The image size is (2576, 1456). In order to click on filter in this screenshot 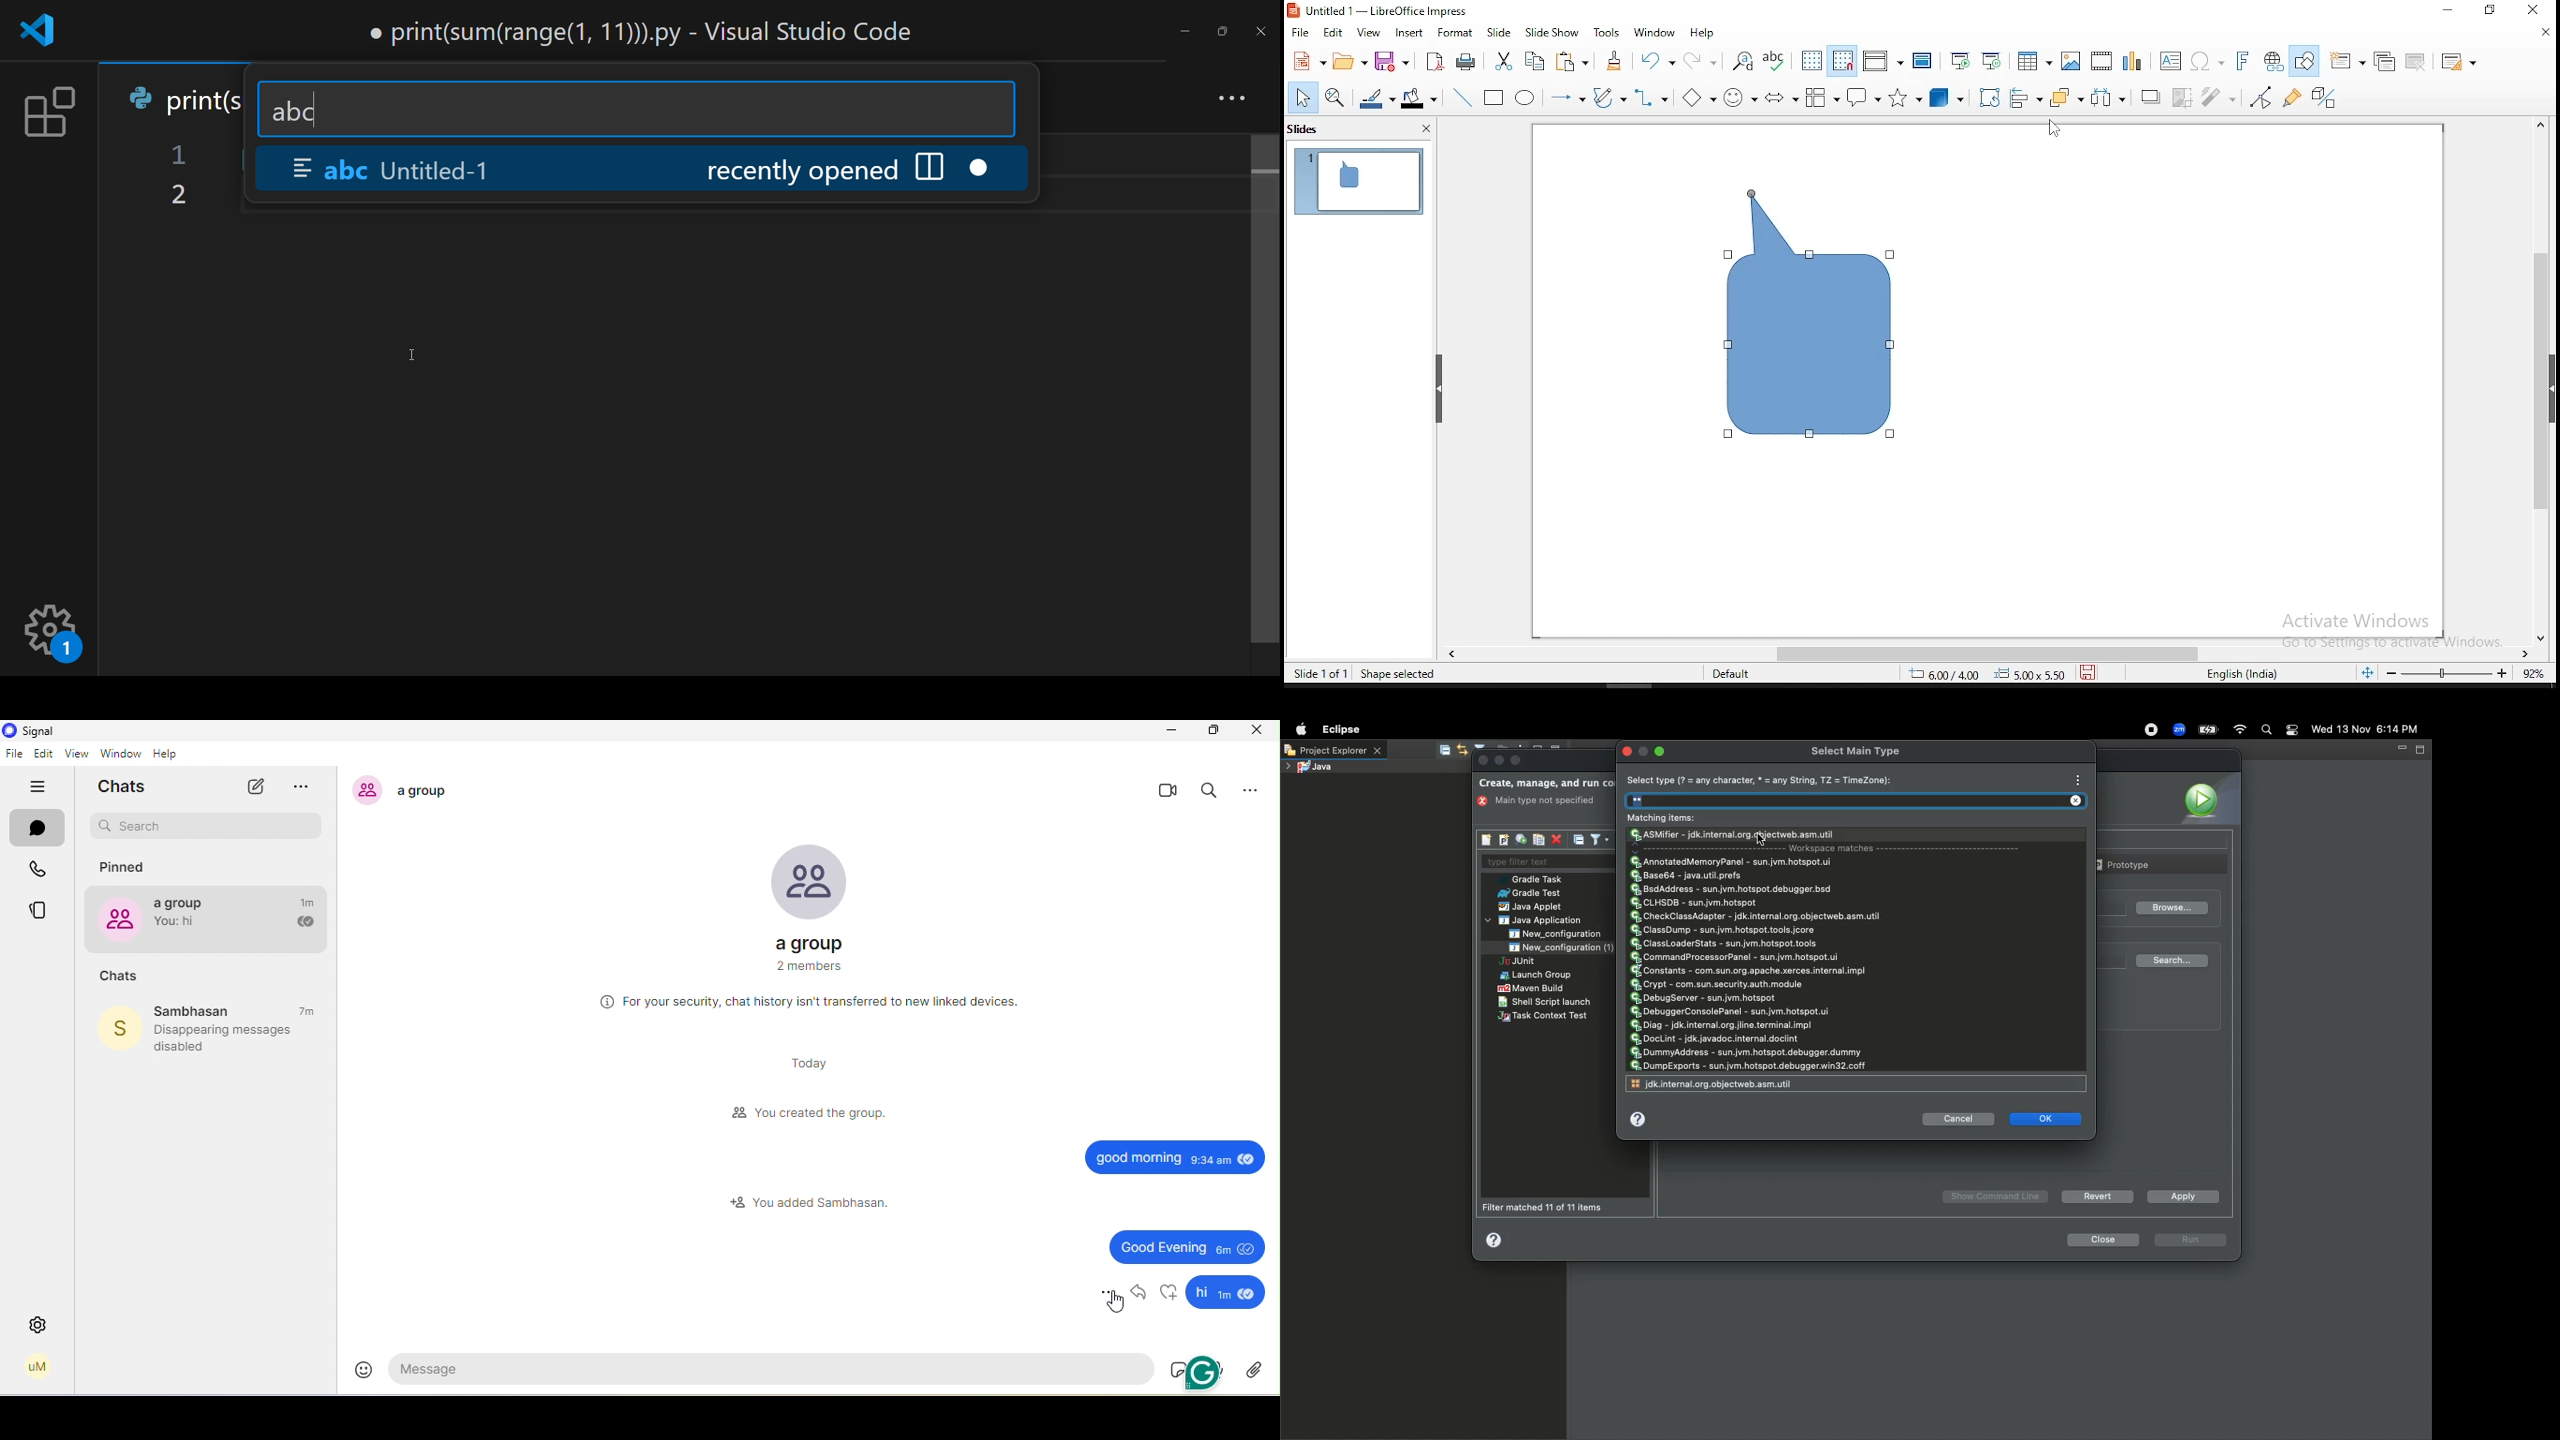, I will do `click(2220, 97)`.